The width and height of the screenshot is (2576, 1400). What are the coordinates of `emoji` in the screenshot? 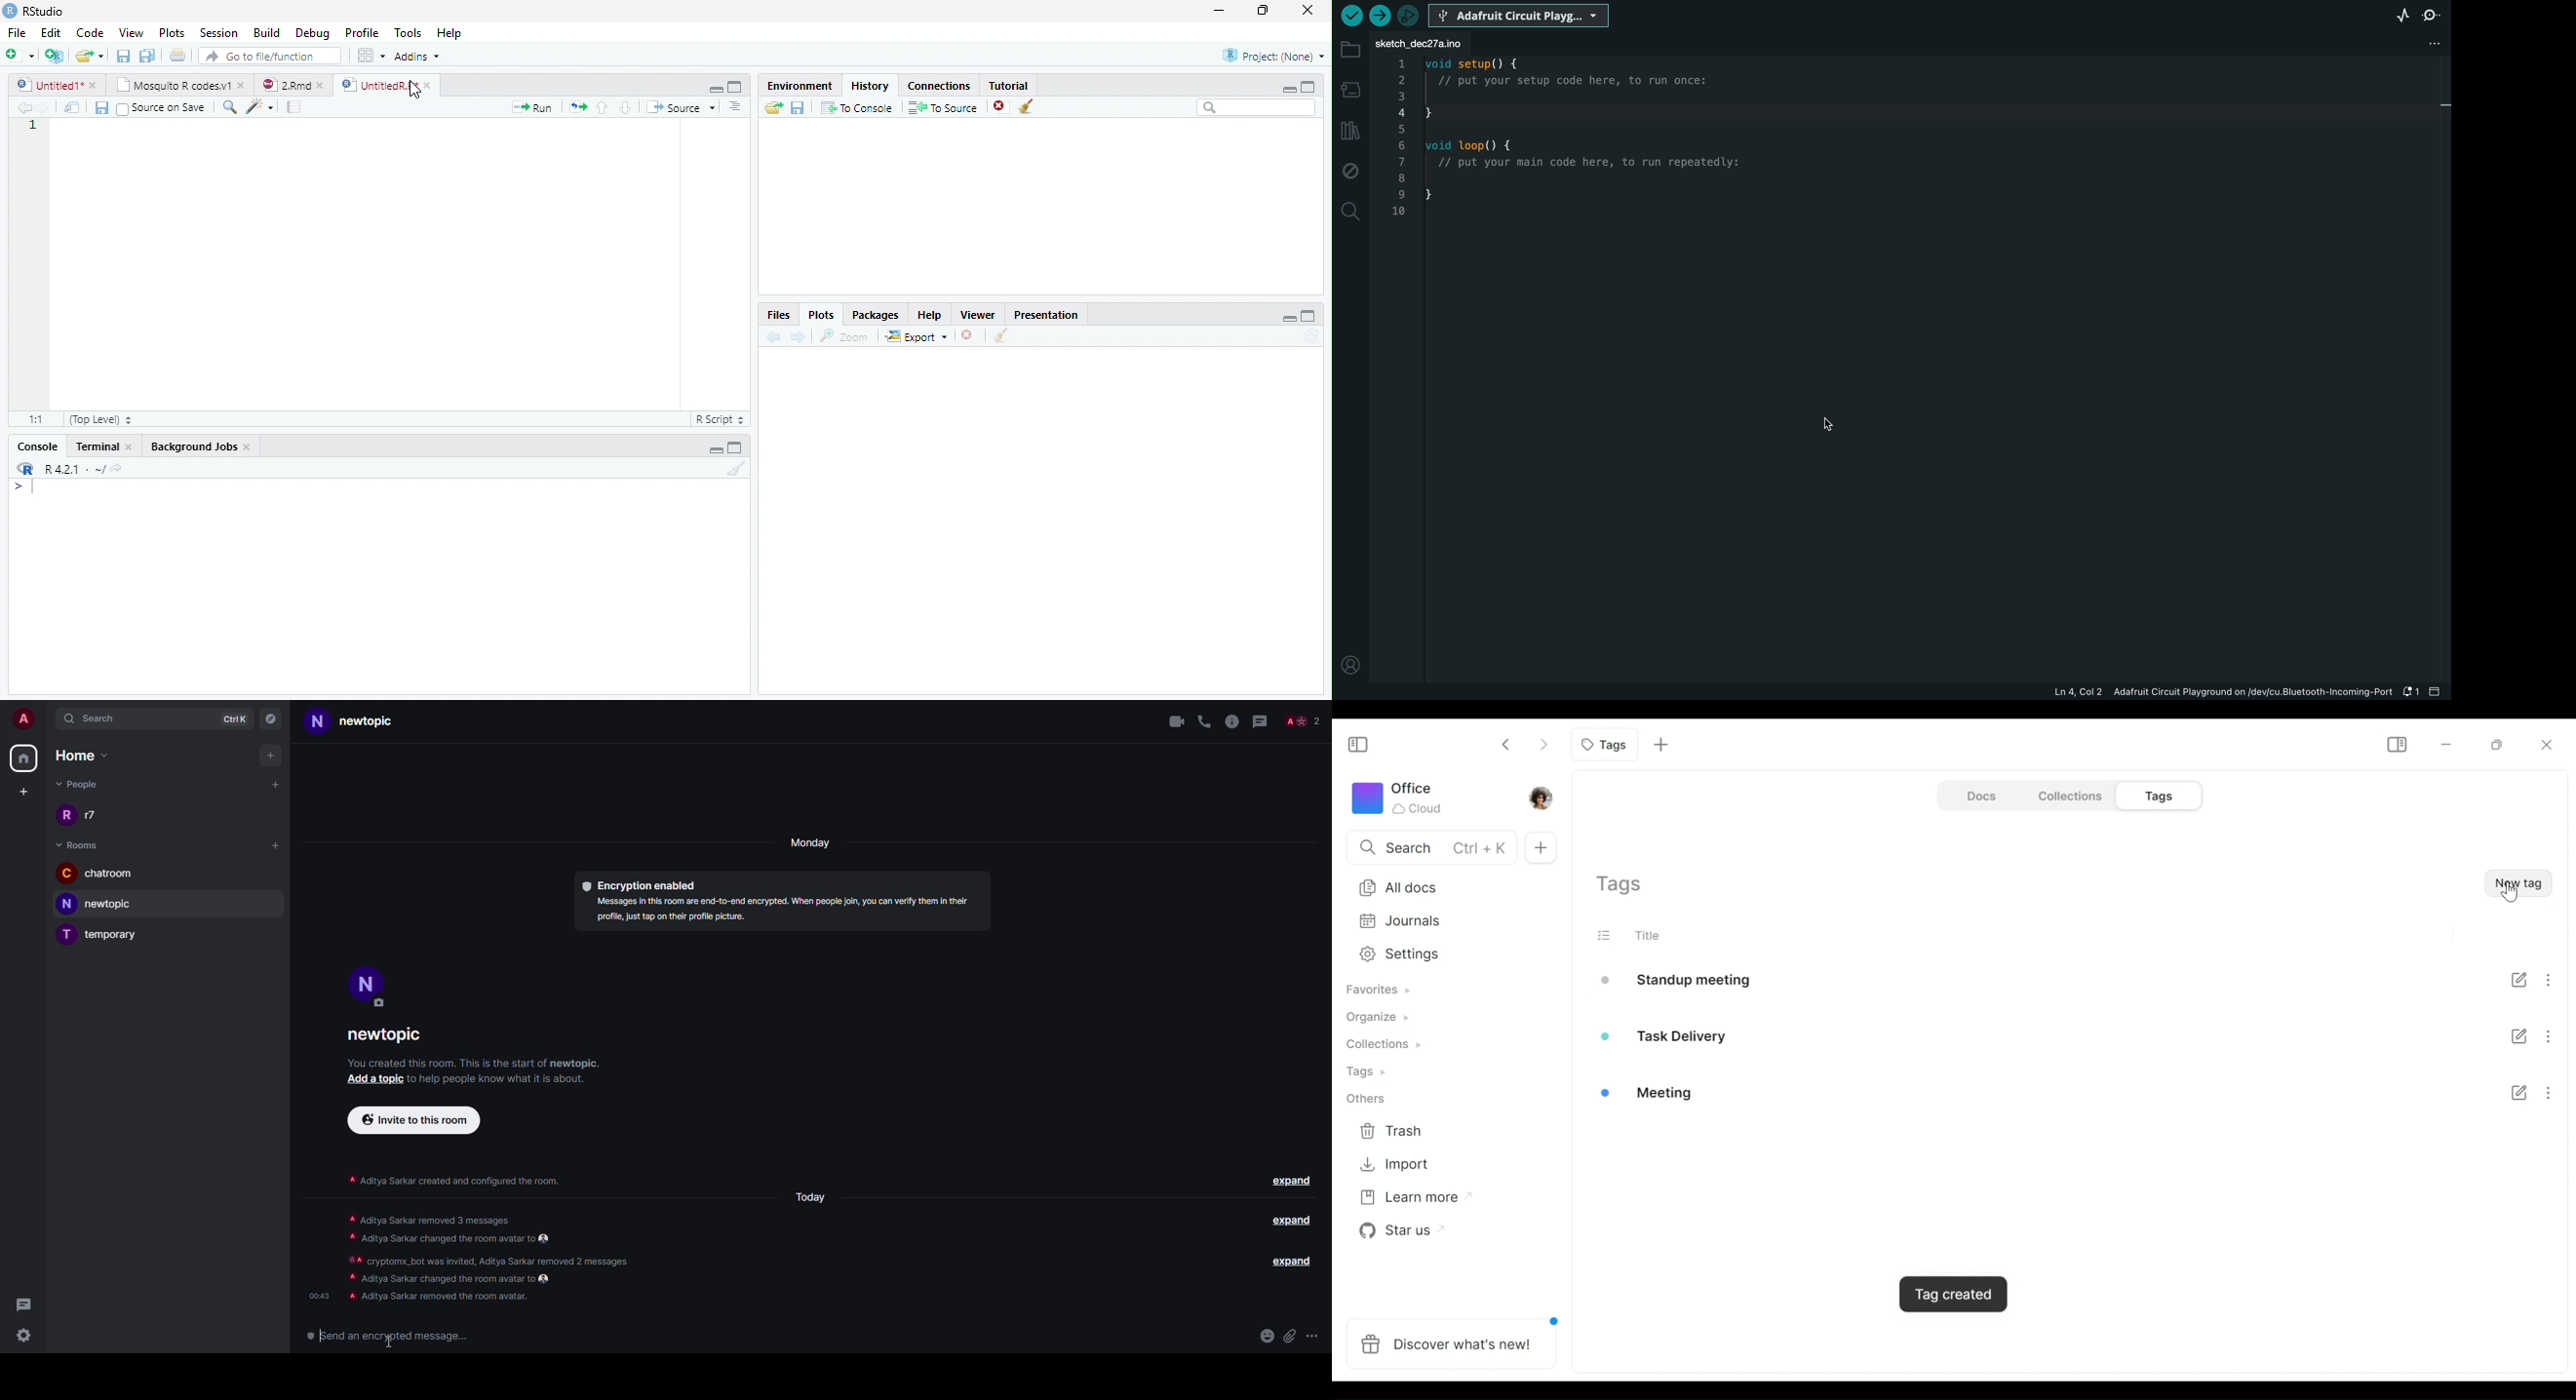 It's located at (1267, 1336).